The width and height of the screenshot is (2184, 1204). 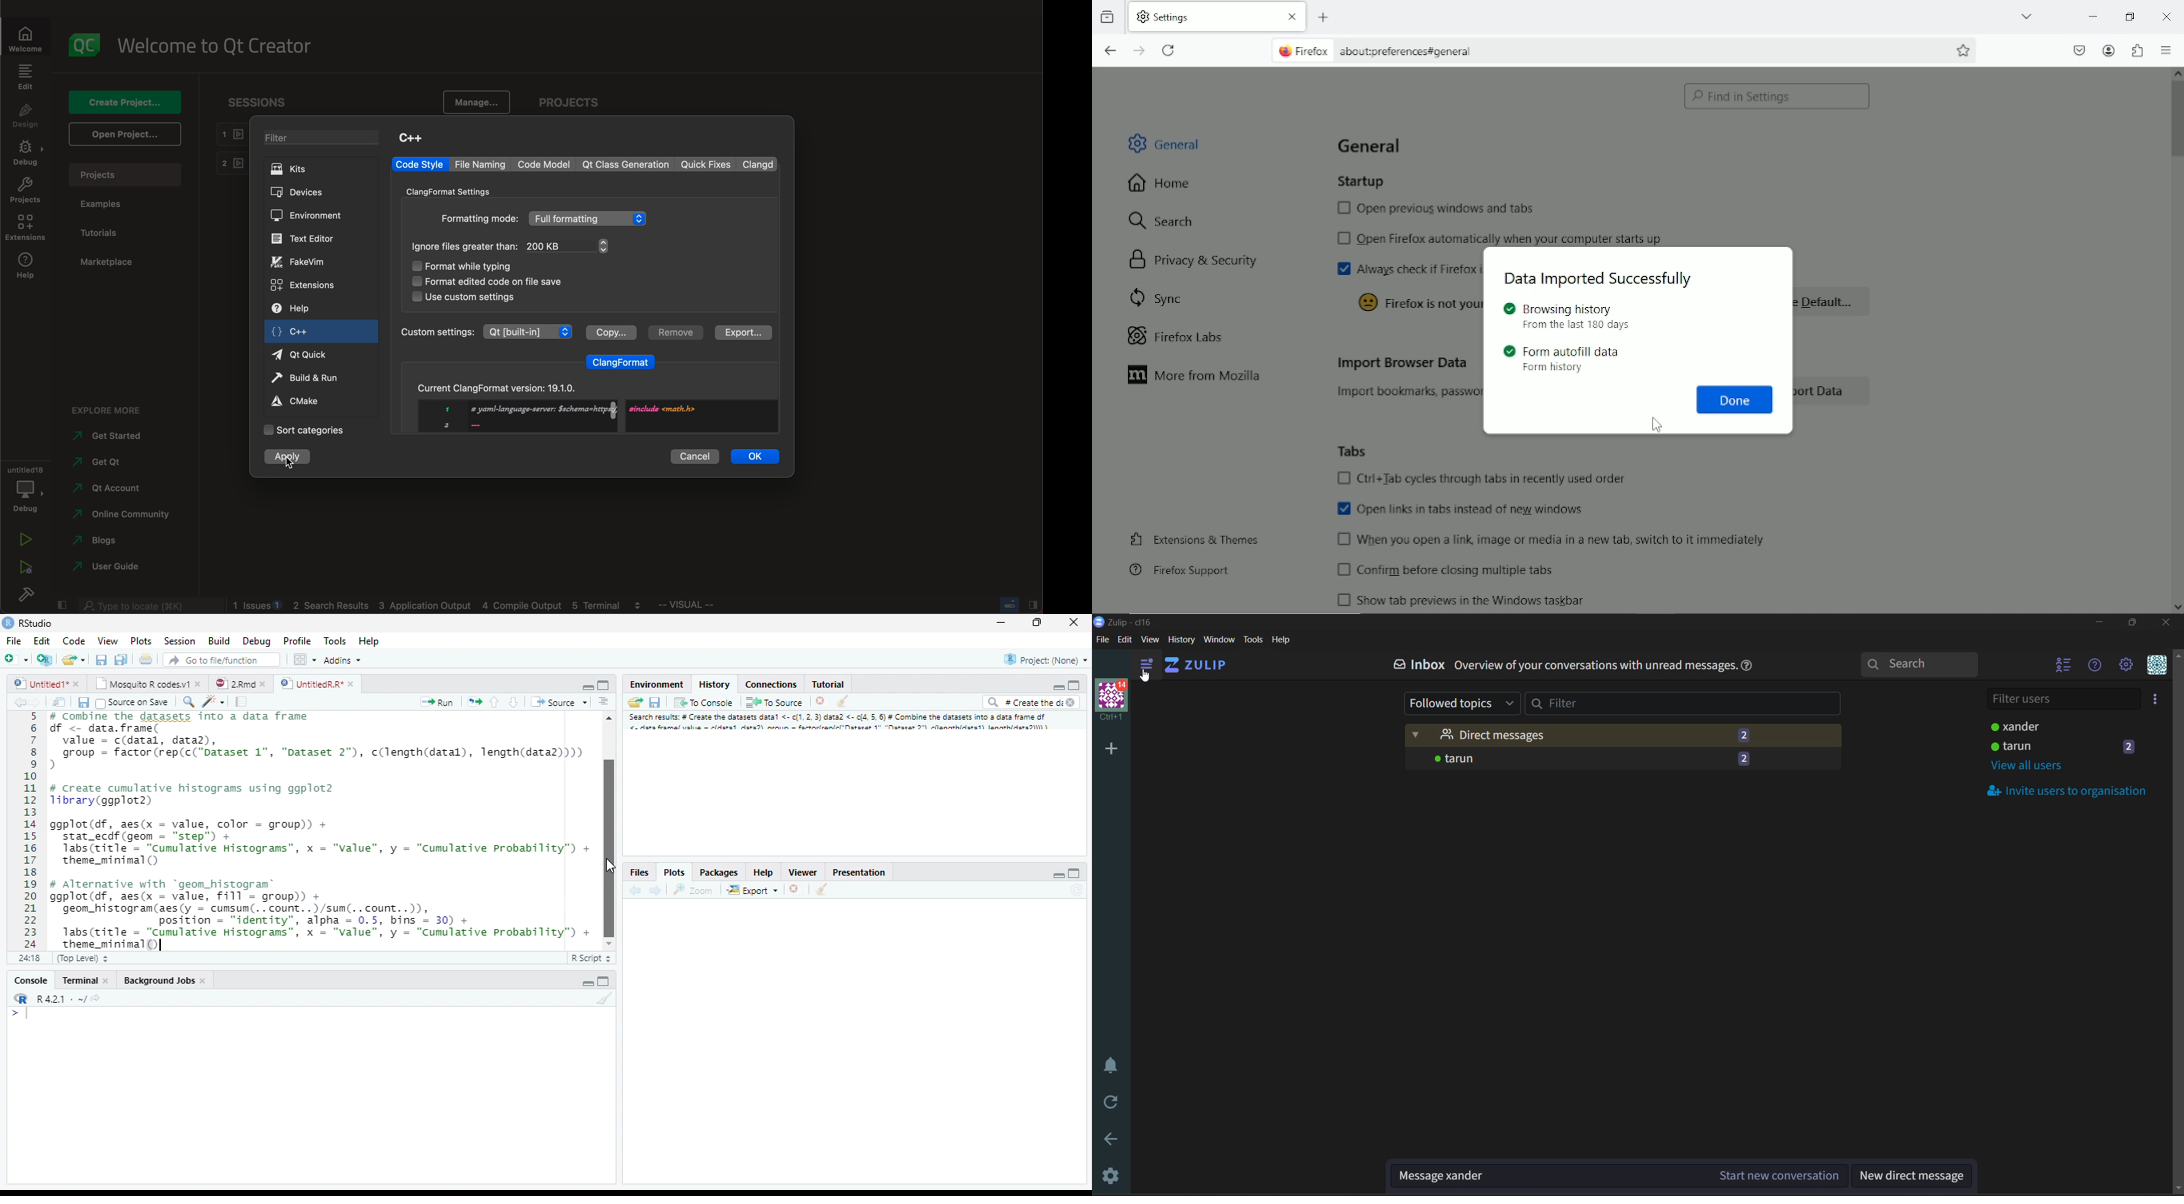 What do you see at coordinates (1623, 762) in the screenshot?
I see `tarun -2 (messages)` at bounding box center [1623, 762].